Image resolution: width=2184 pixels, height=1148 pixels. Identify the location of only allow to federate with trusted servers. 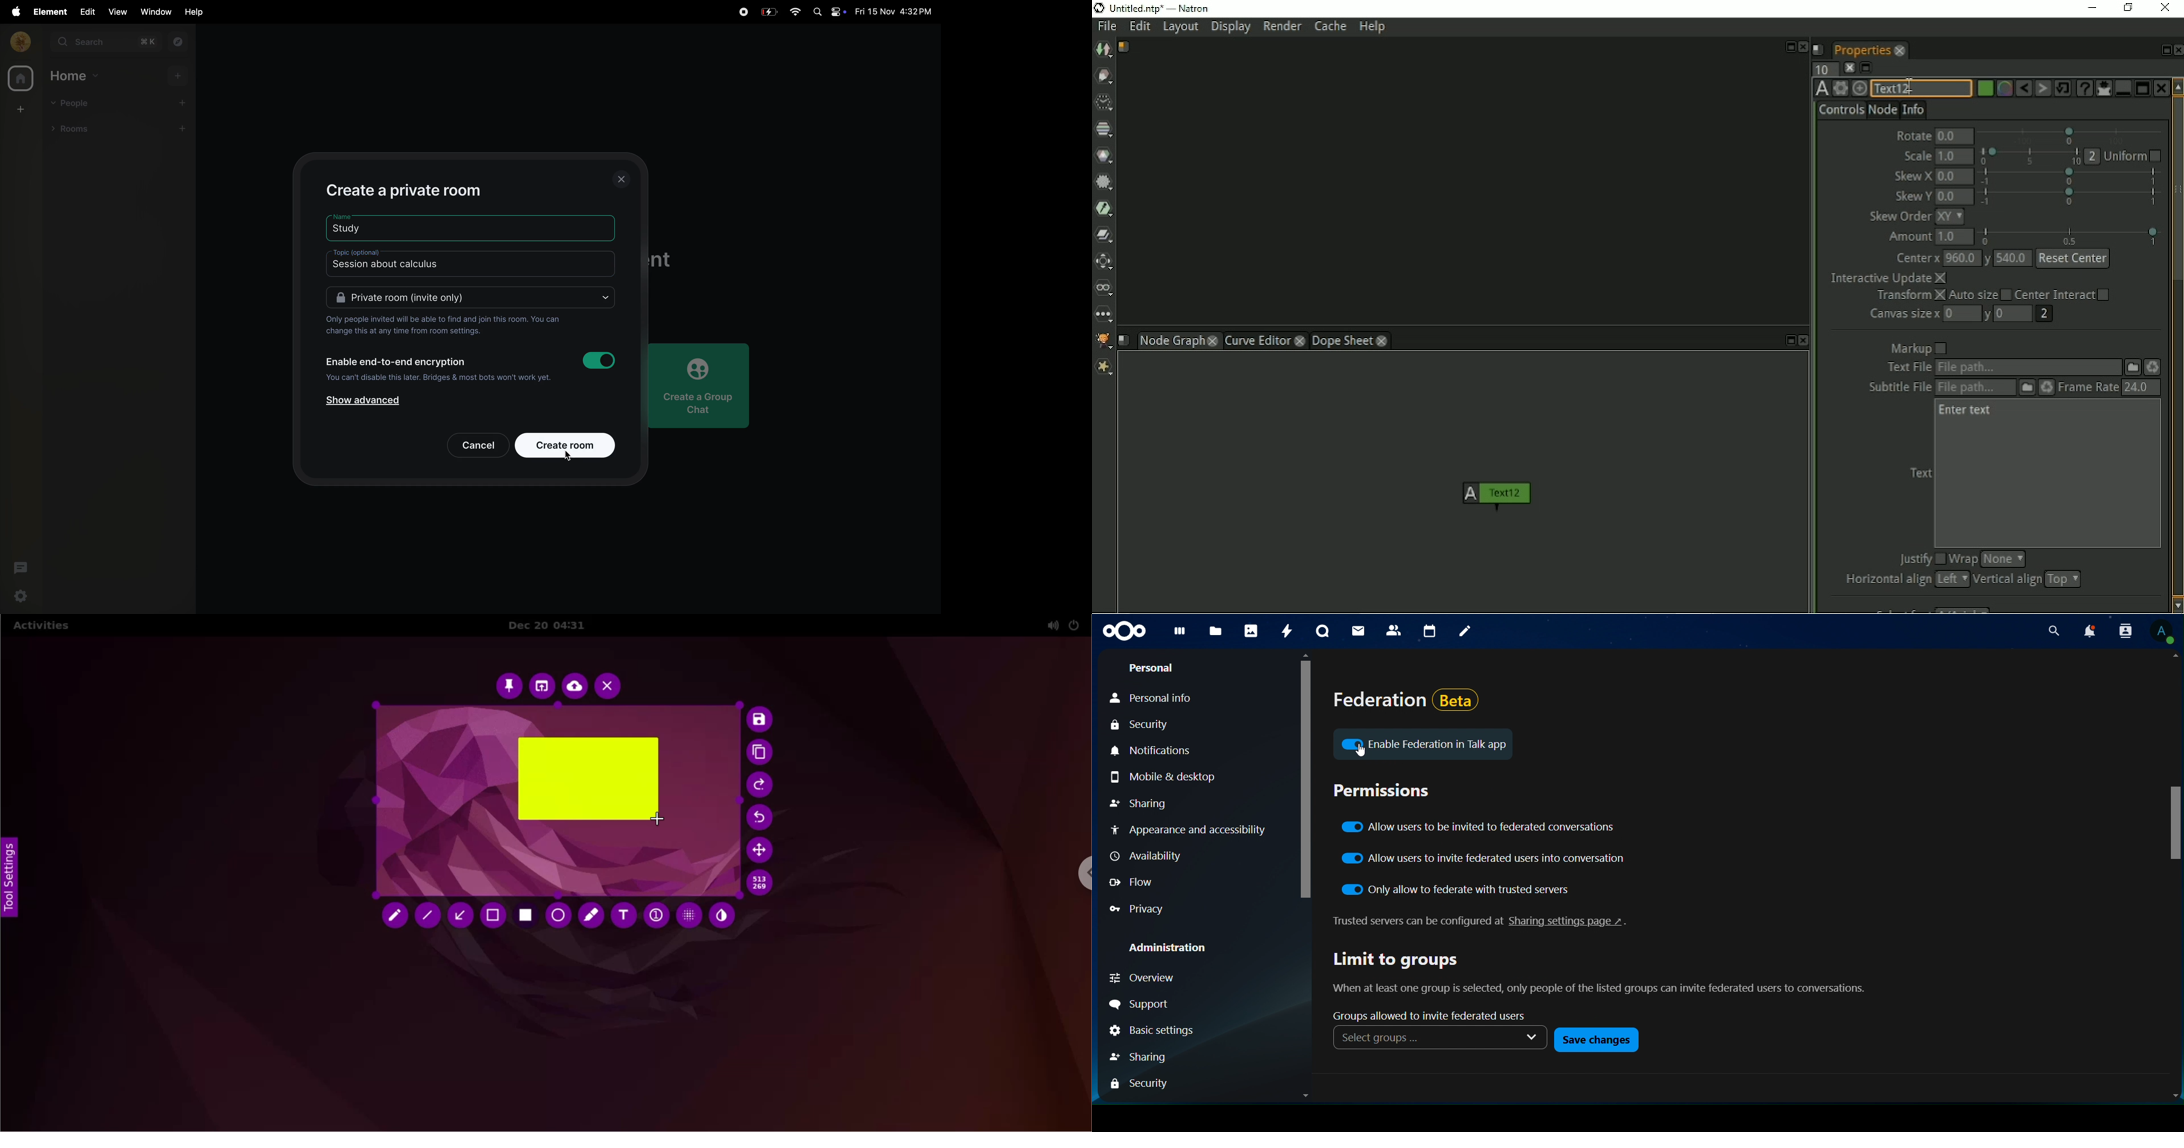
(1457, 890).